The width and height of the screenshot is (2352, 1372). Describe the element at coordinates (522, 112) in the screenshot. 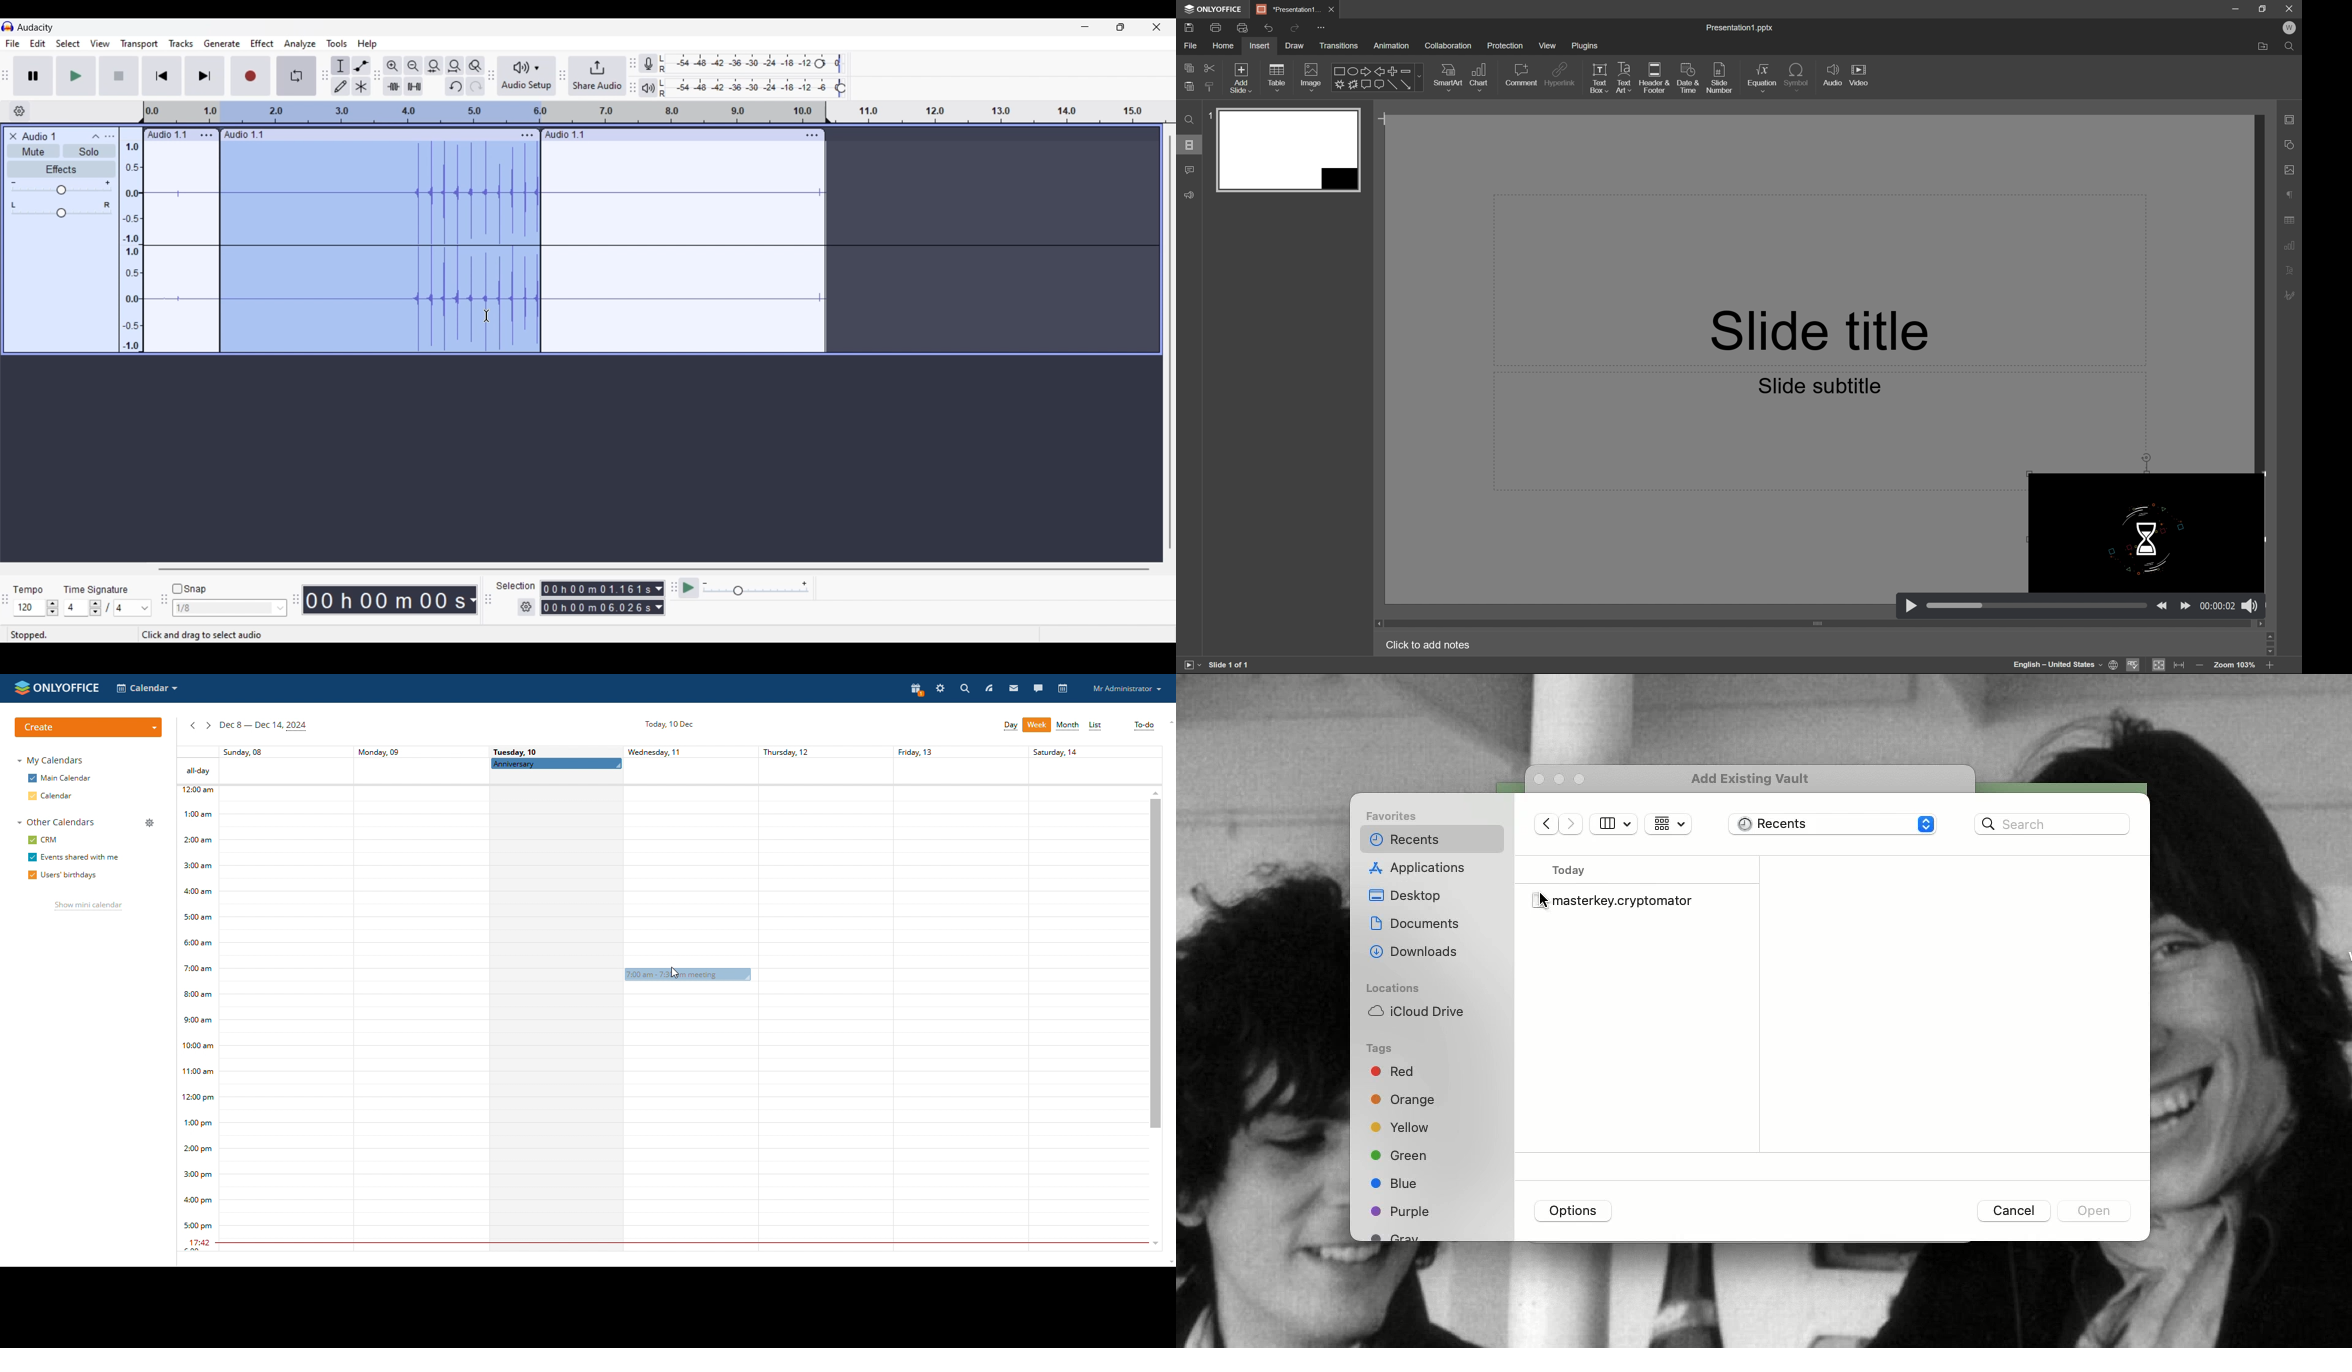

I see `Scale` at that location.